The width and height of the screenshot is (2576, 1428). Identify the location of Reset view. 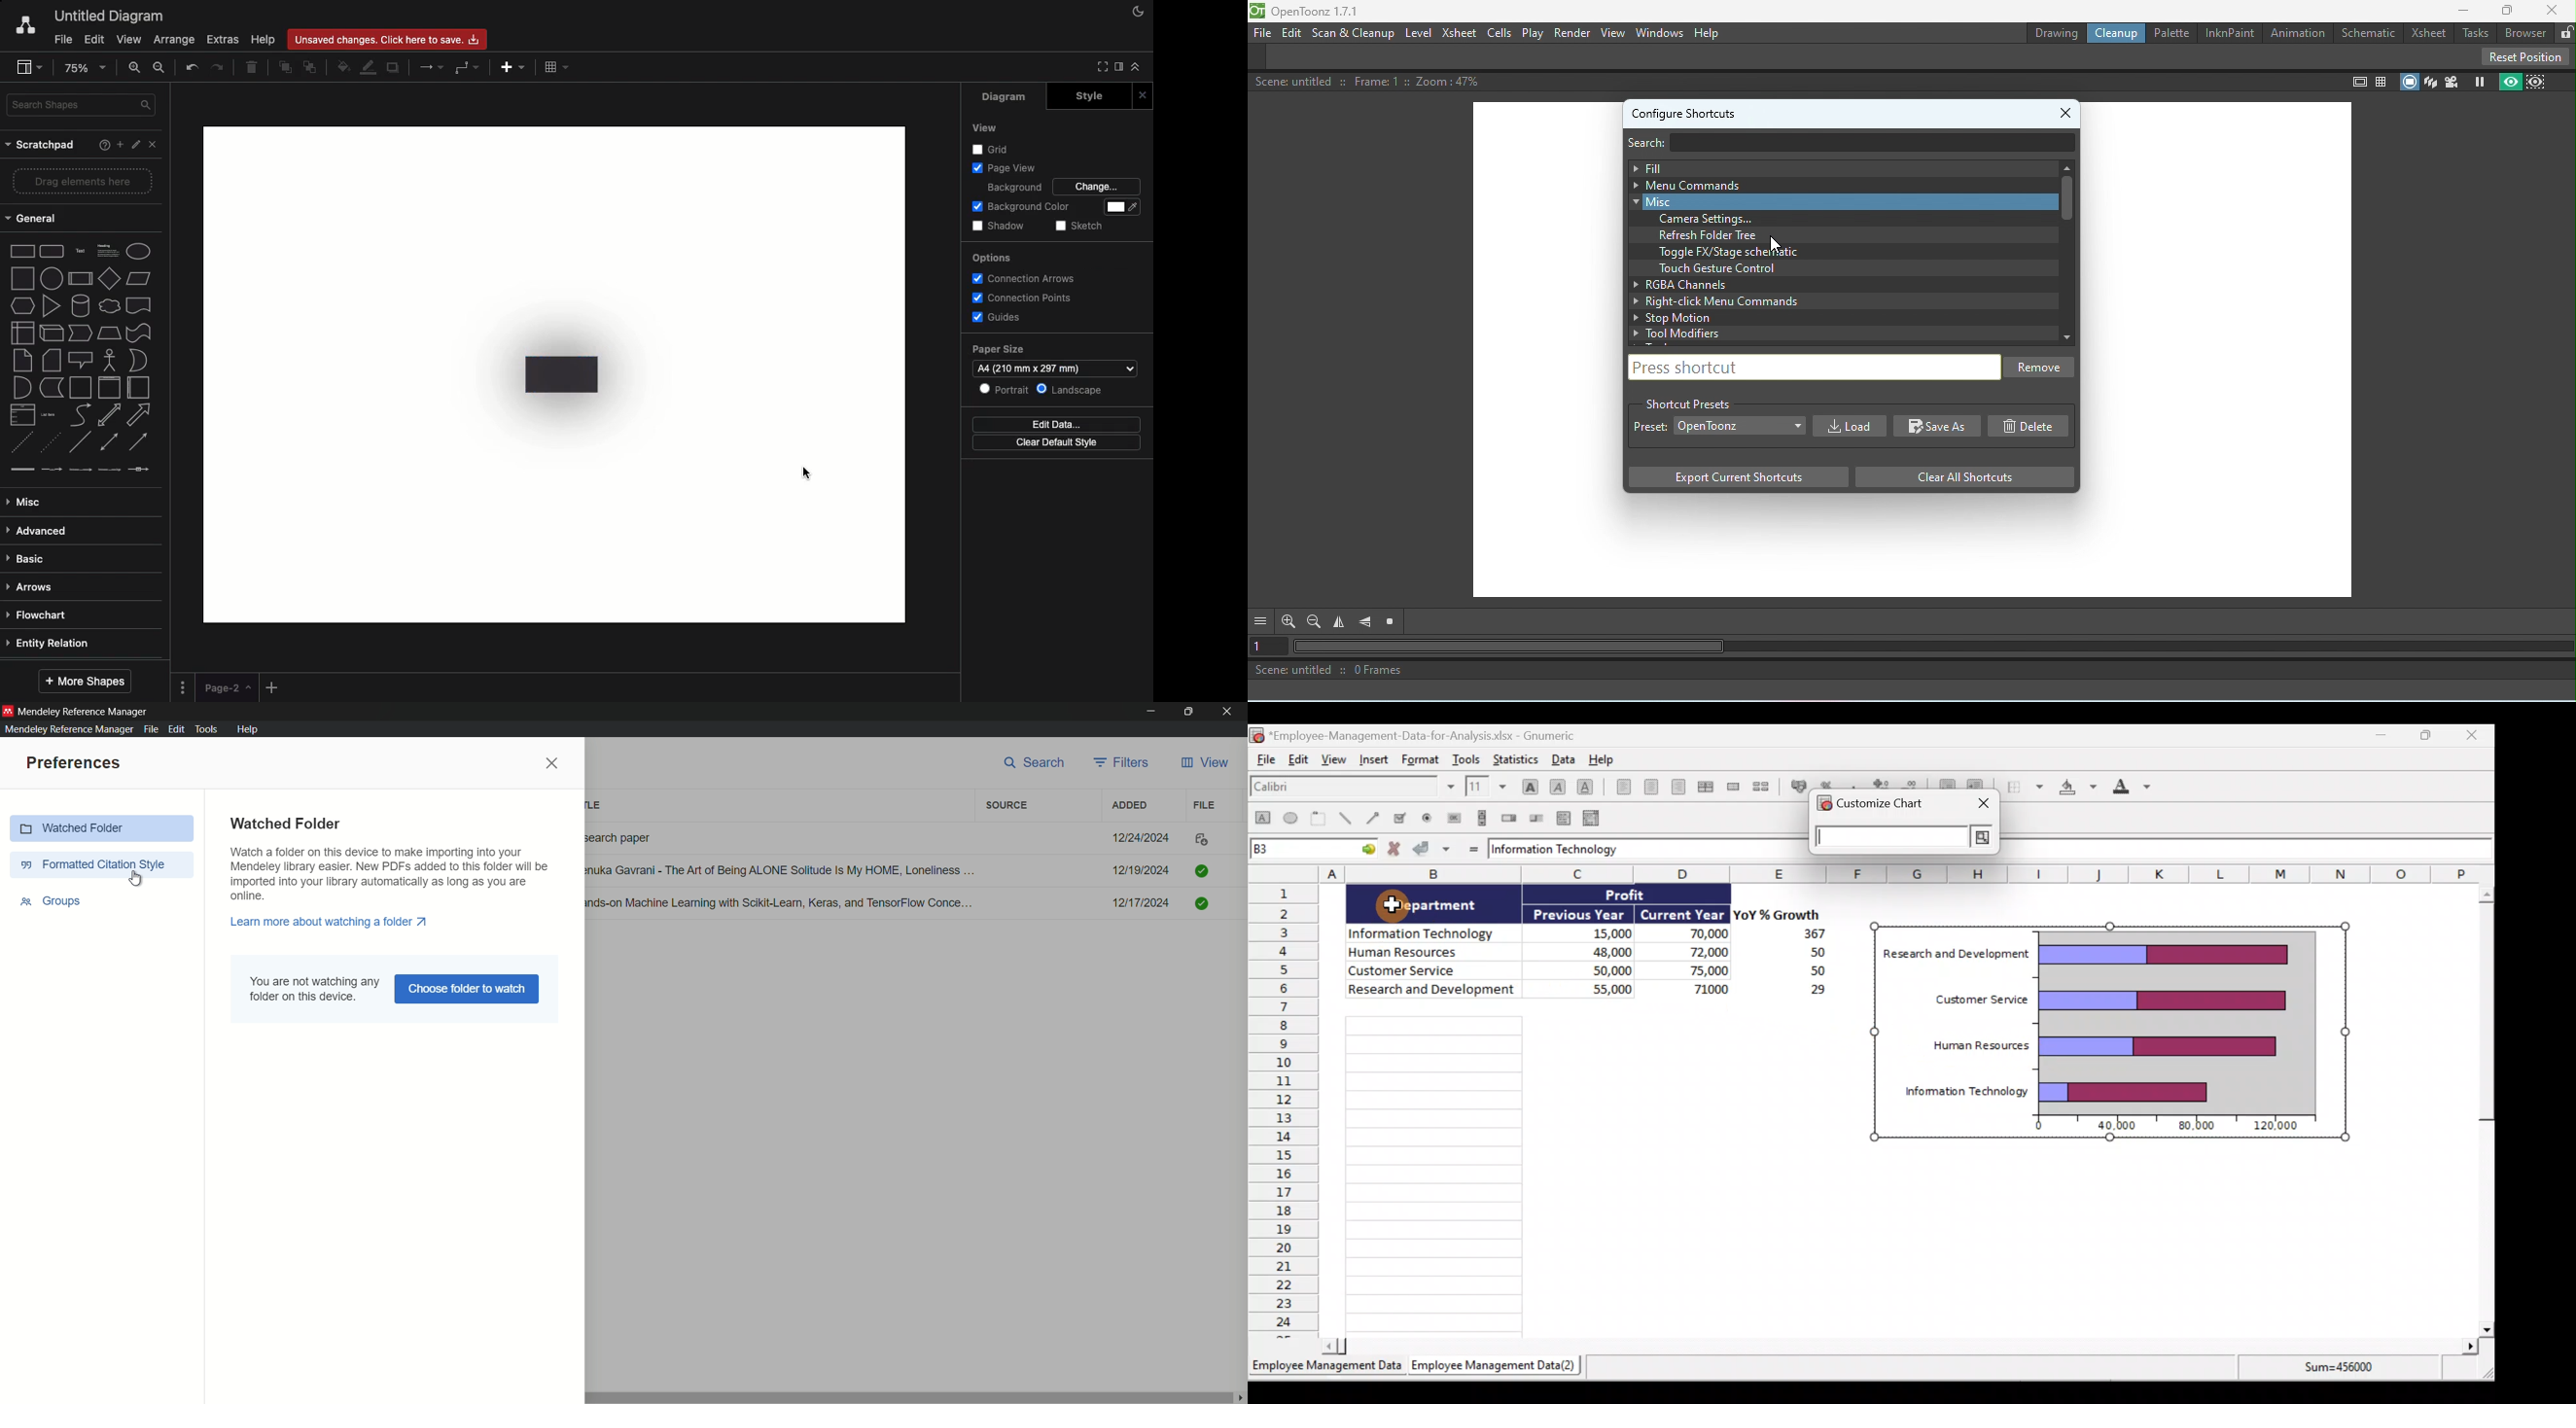
(1394, 622).